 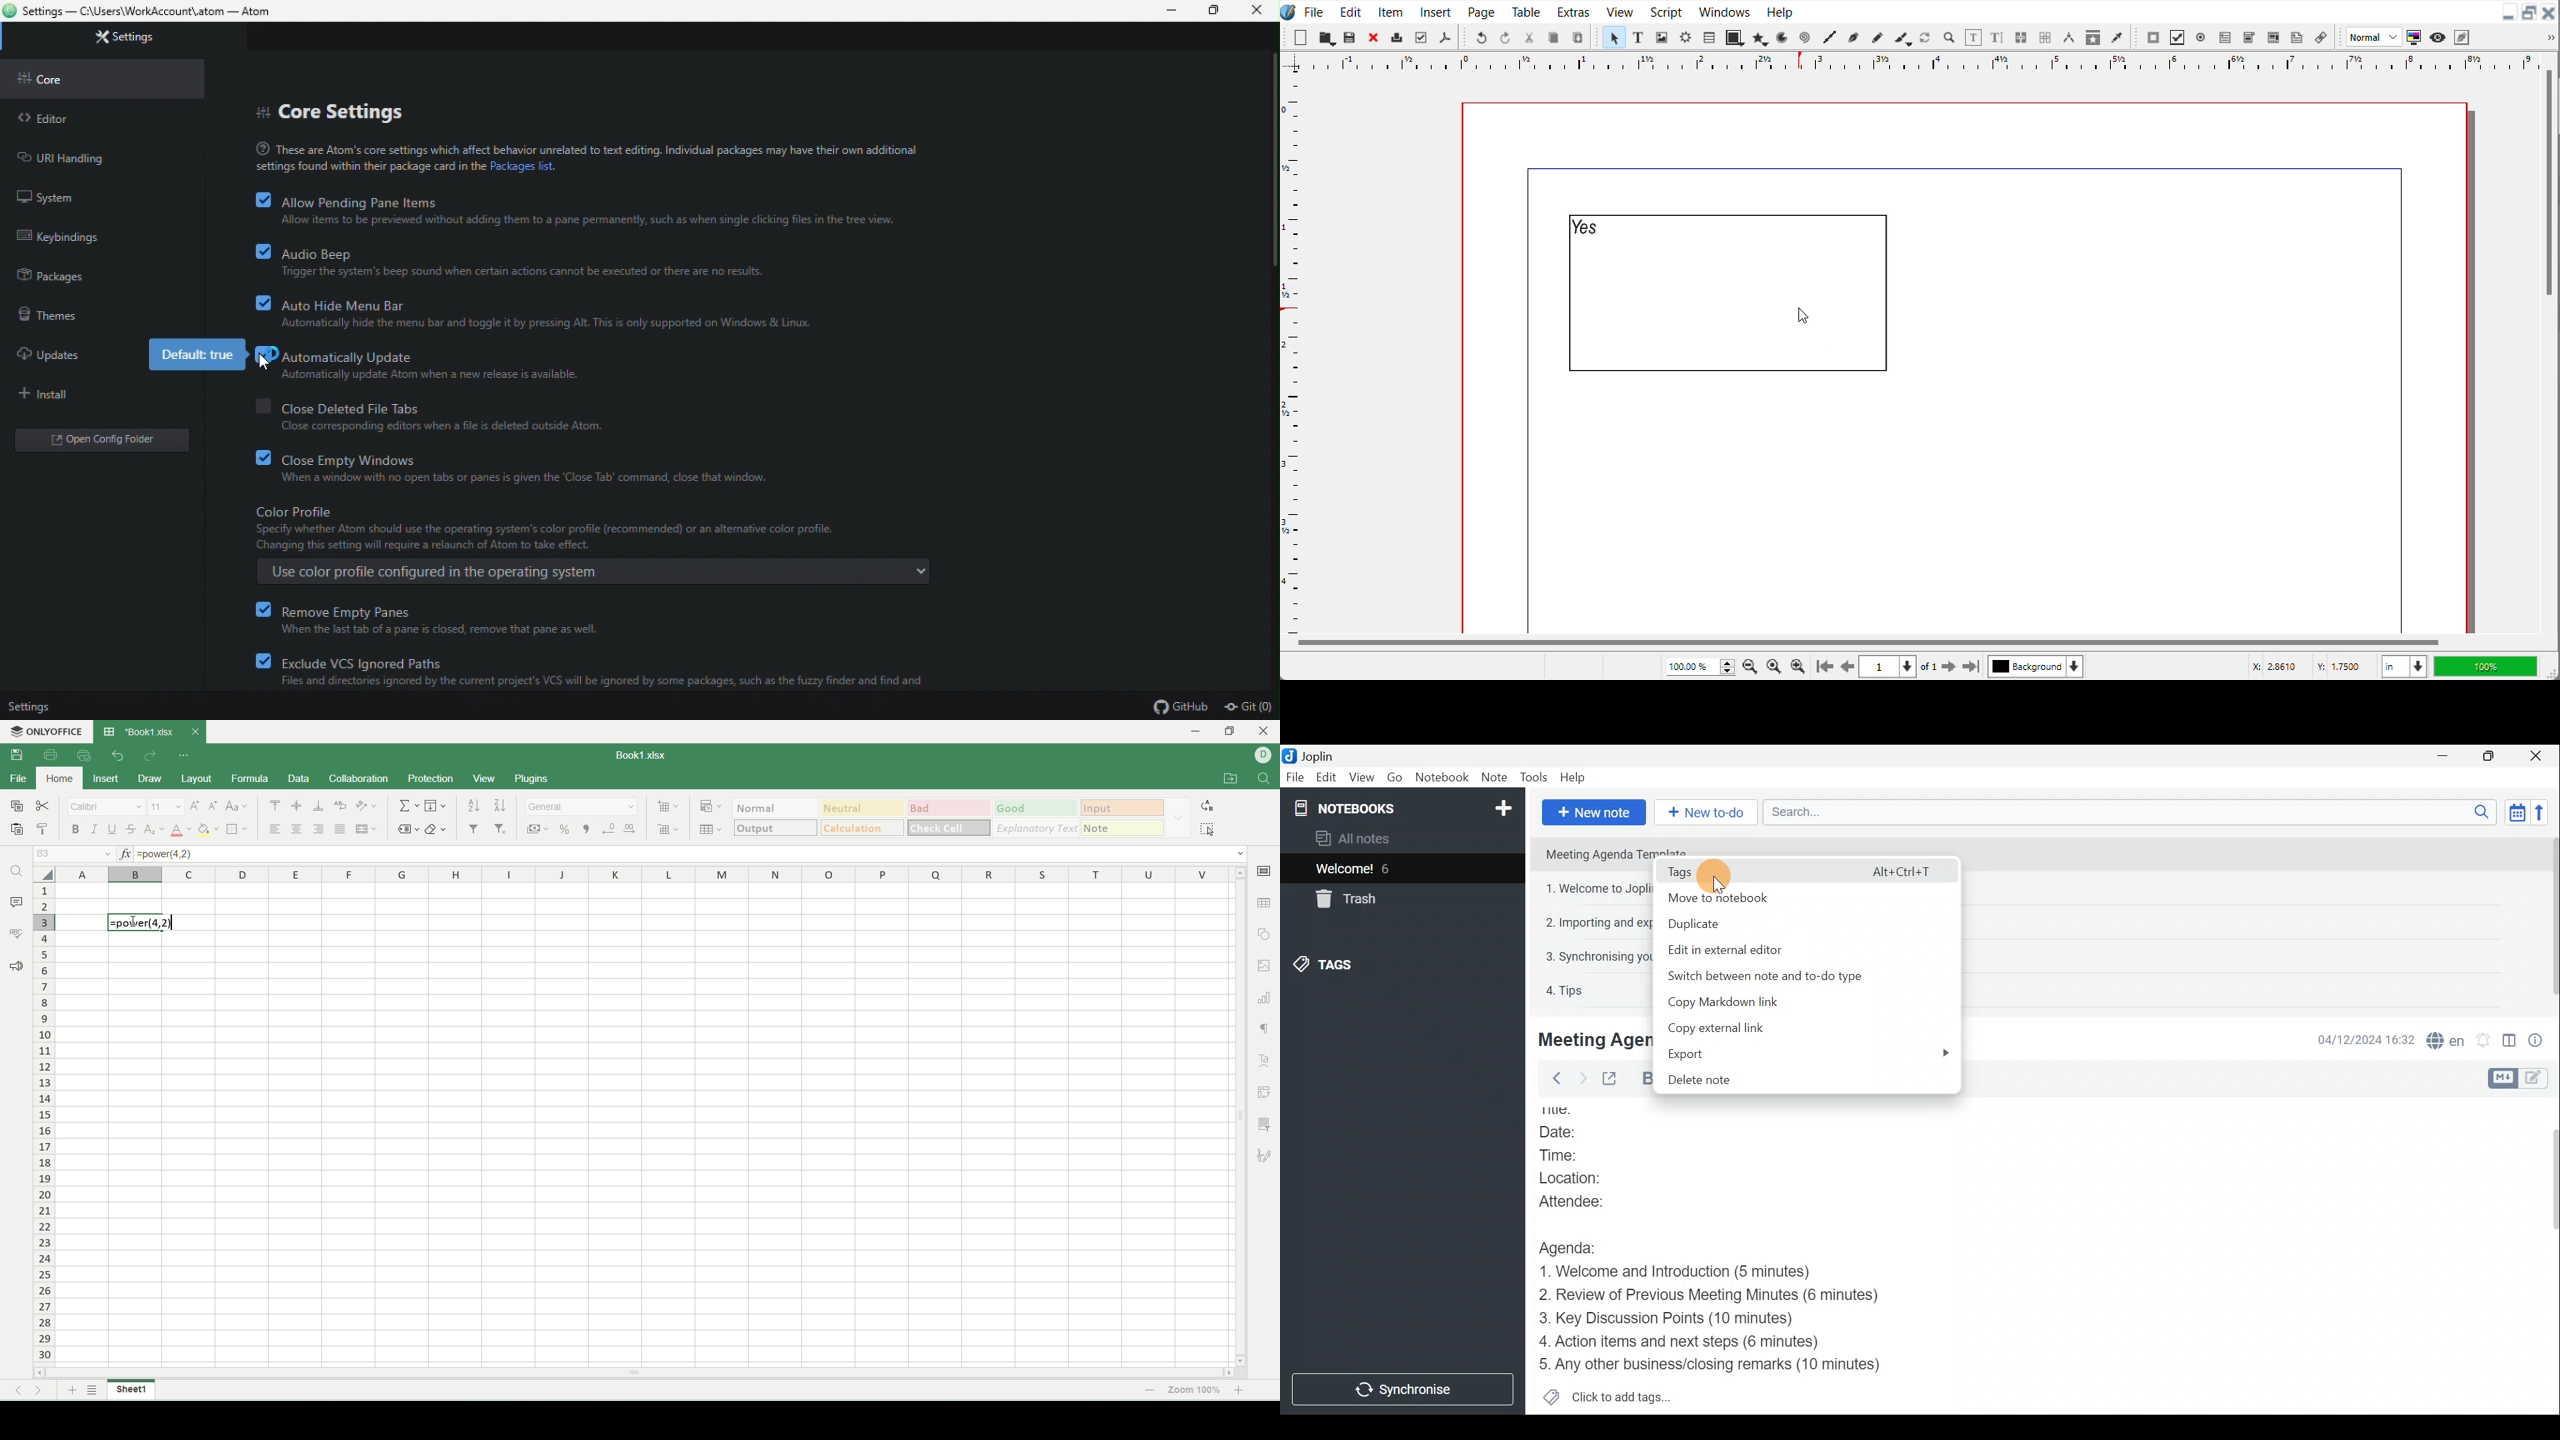 I want to click on Help, so click(x=1575, y=777).